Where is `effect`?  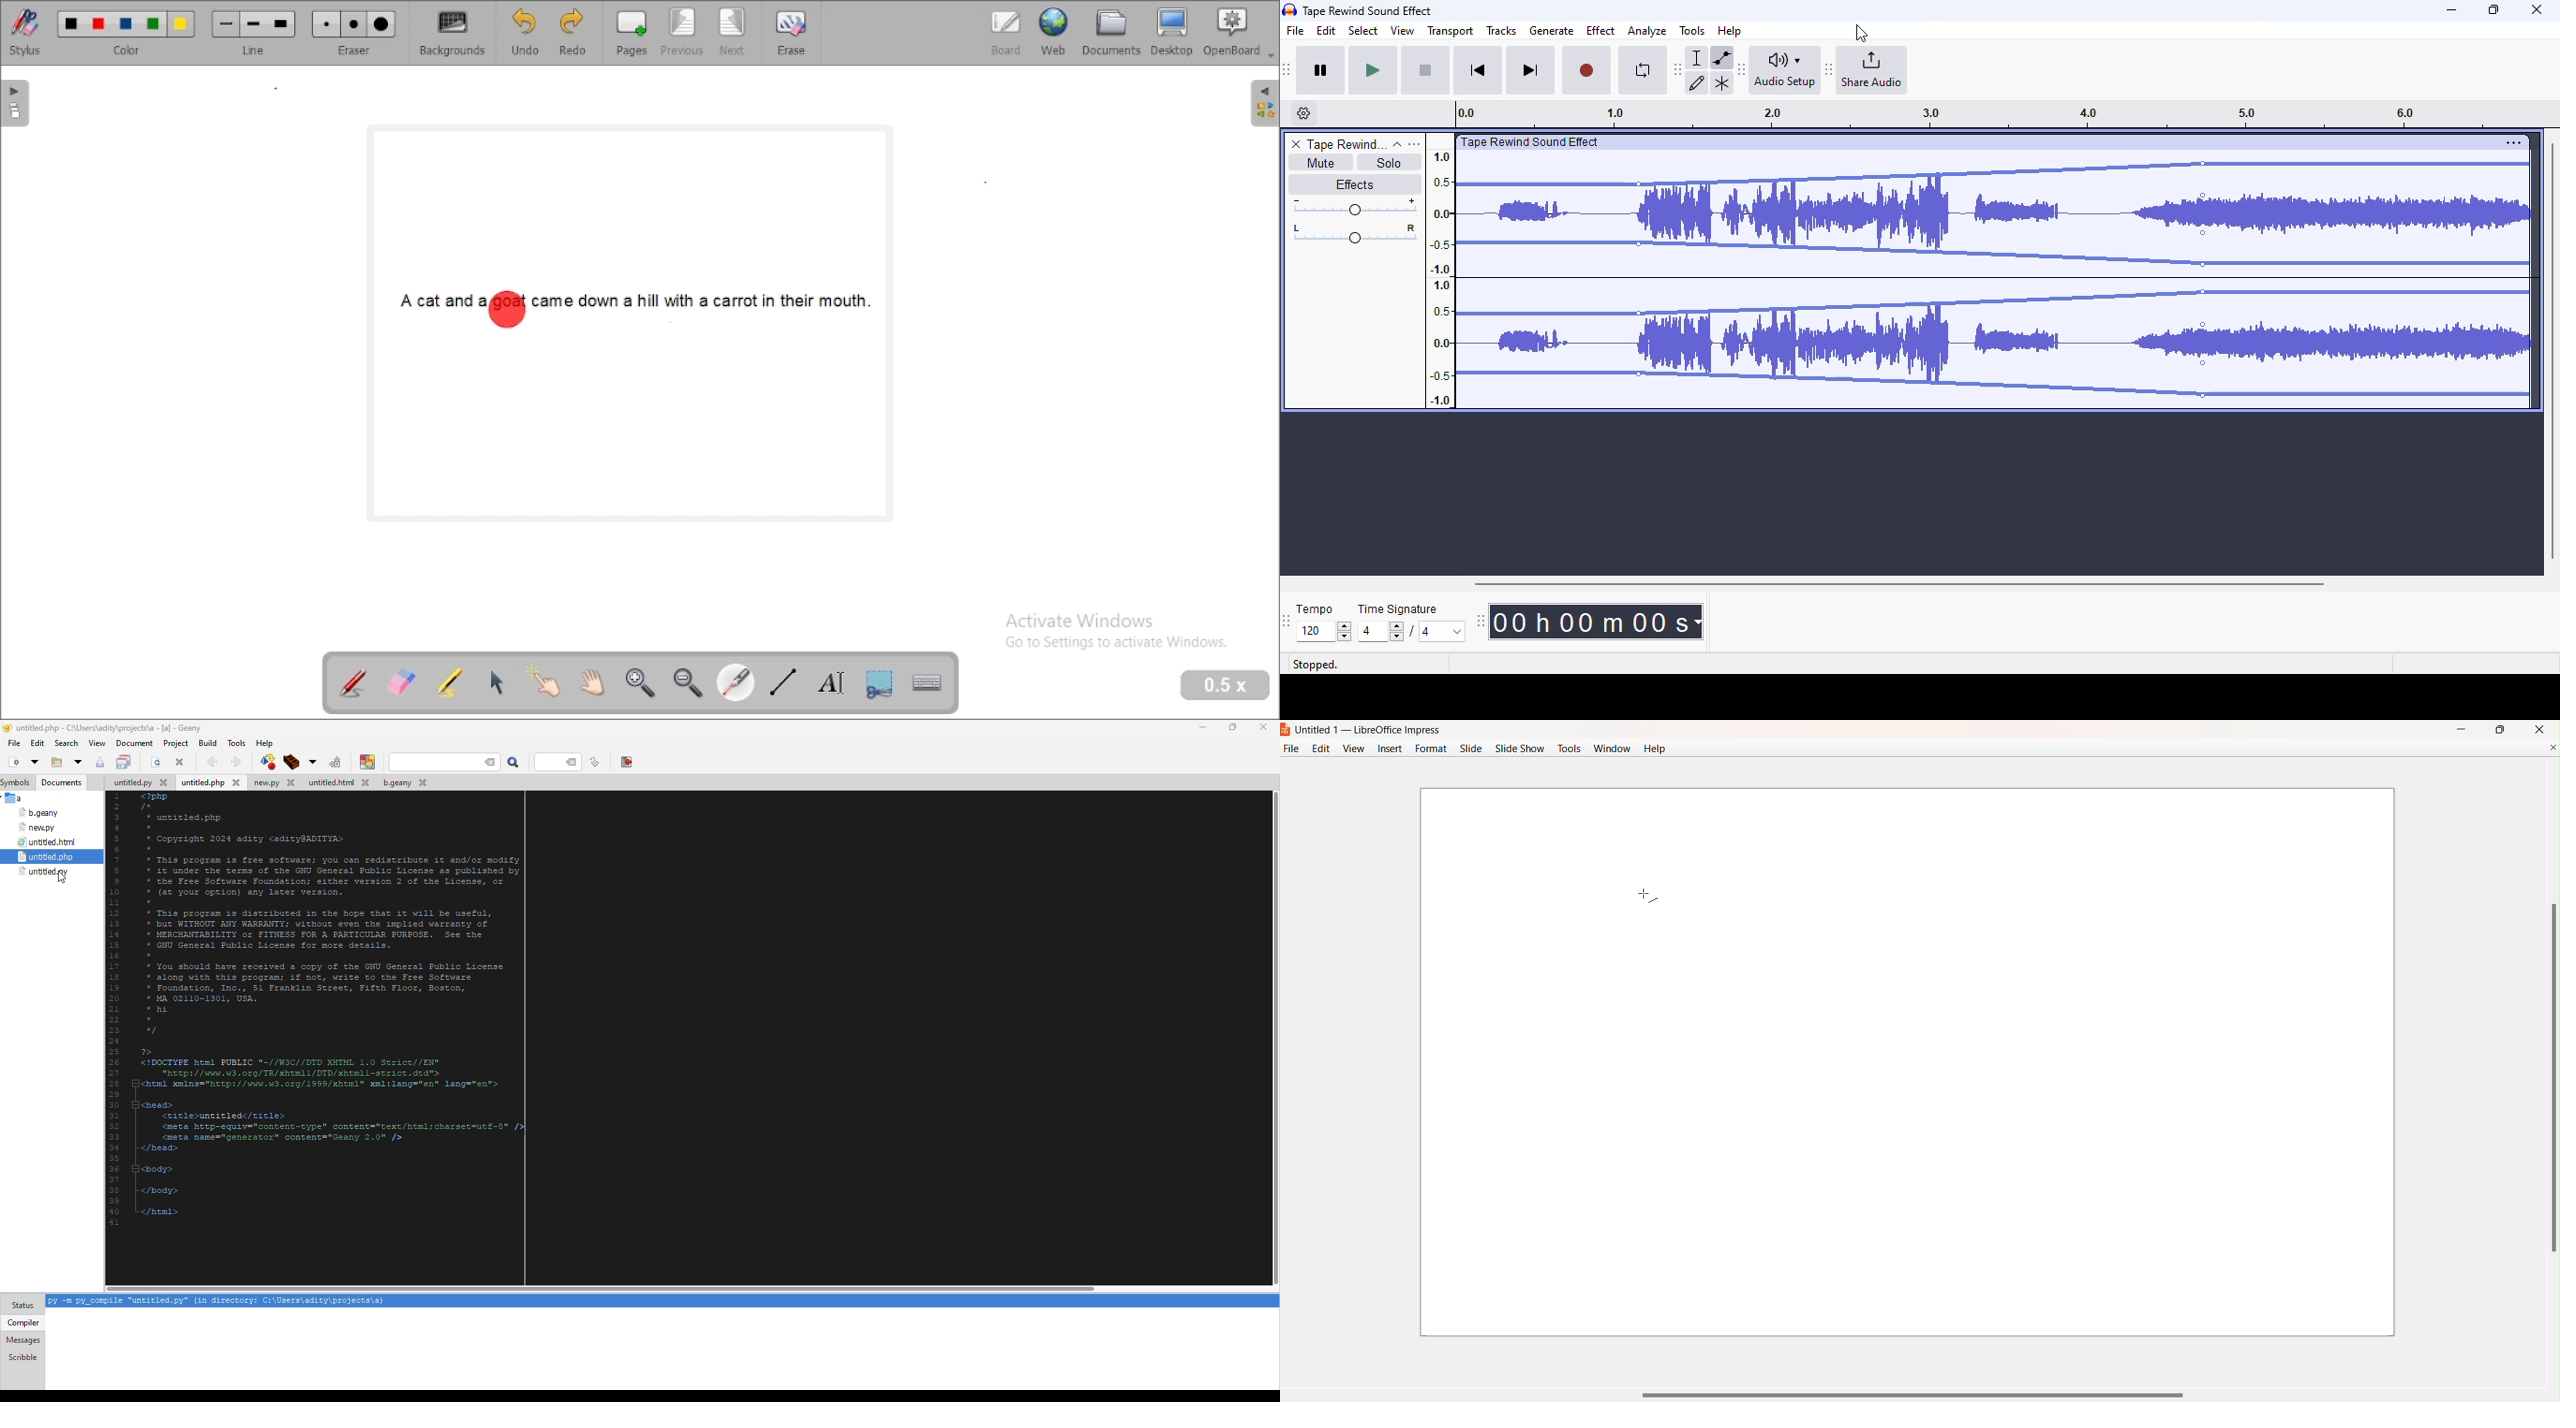 effect is located at coordinates (1600, 30).